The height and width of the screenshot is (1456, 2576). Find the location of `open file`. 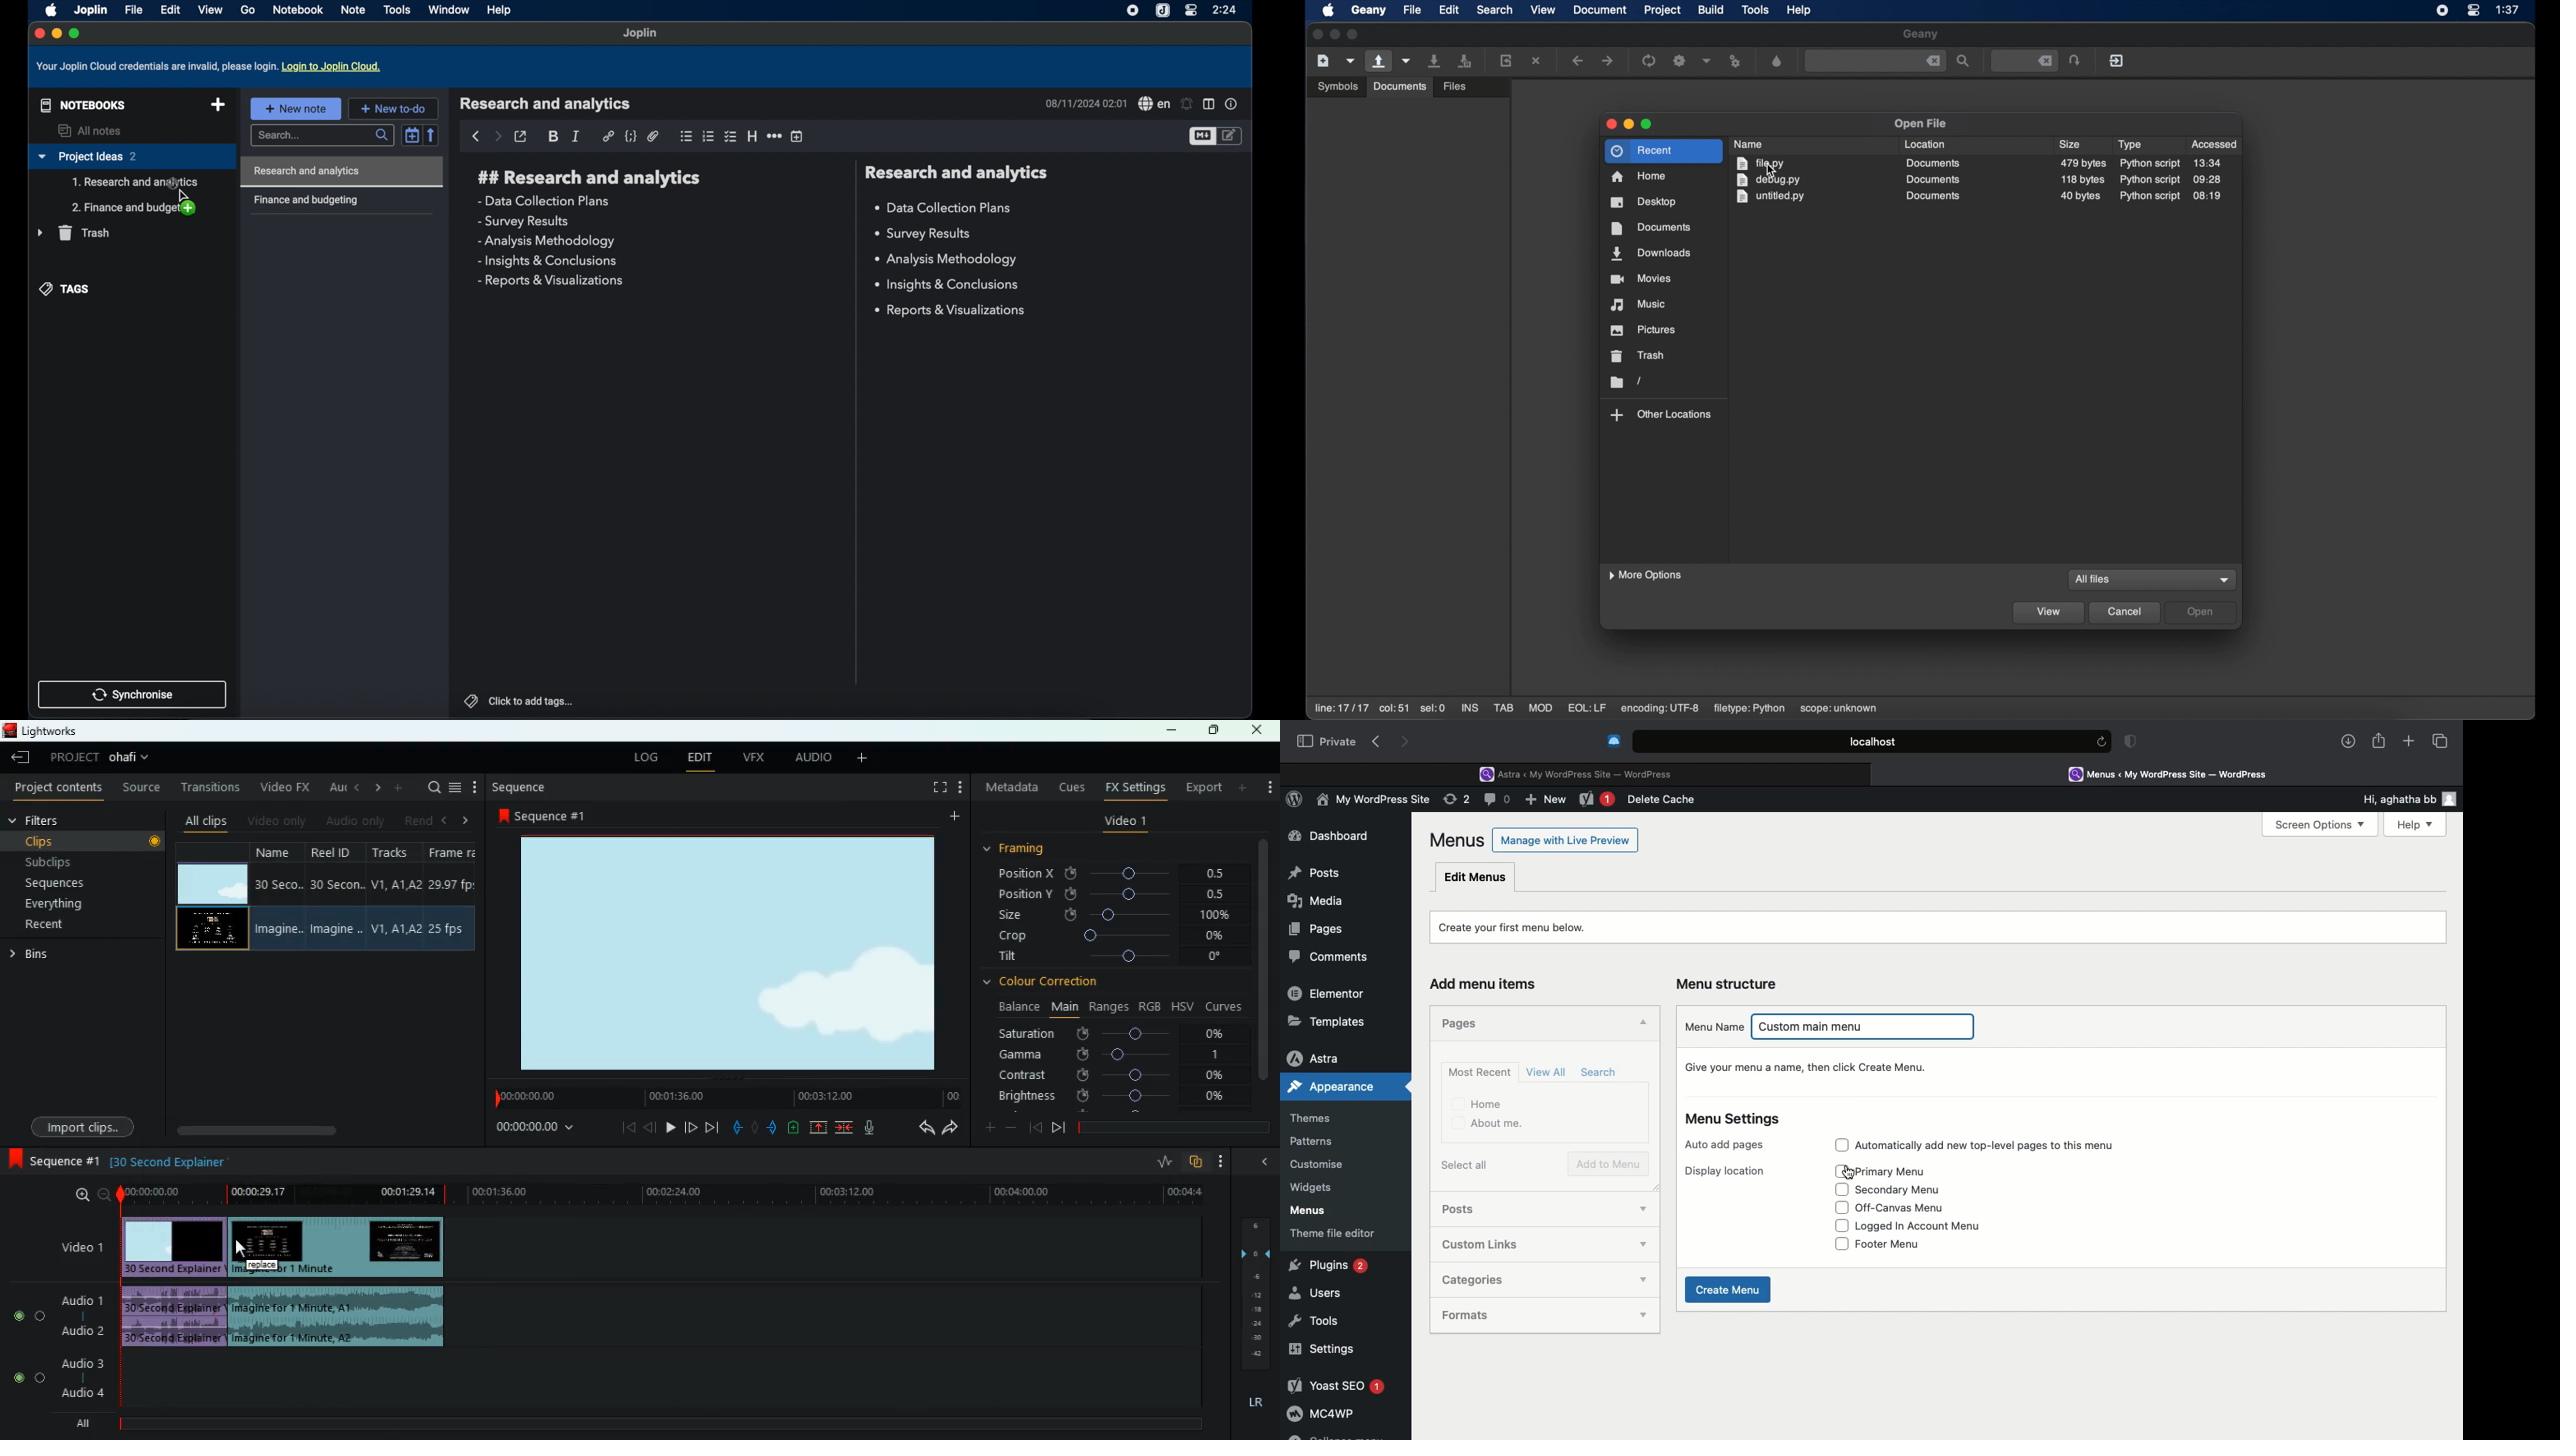

open file is located at coordinates (1377, 61).